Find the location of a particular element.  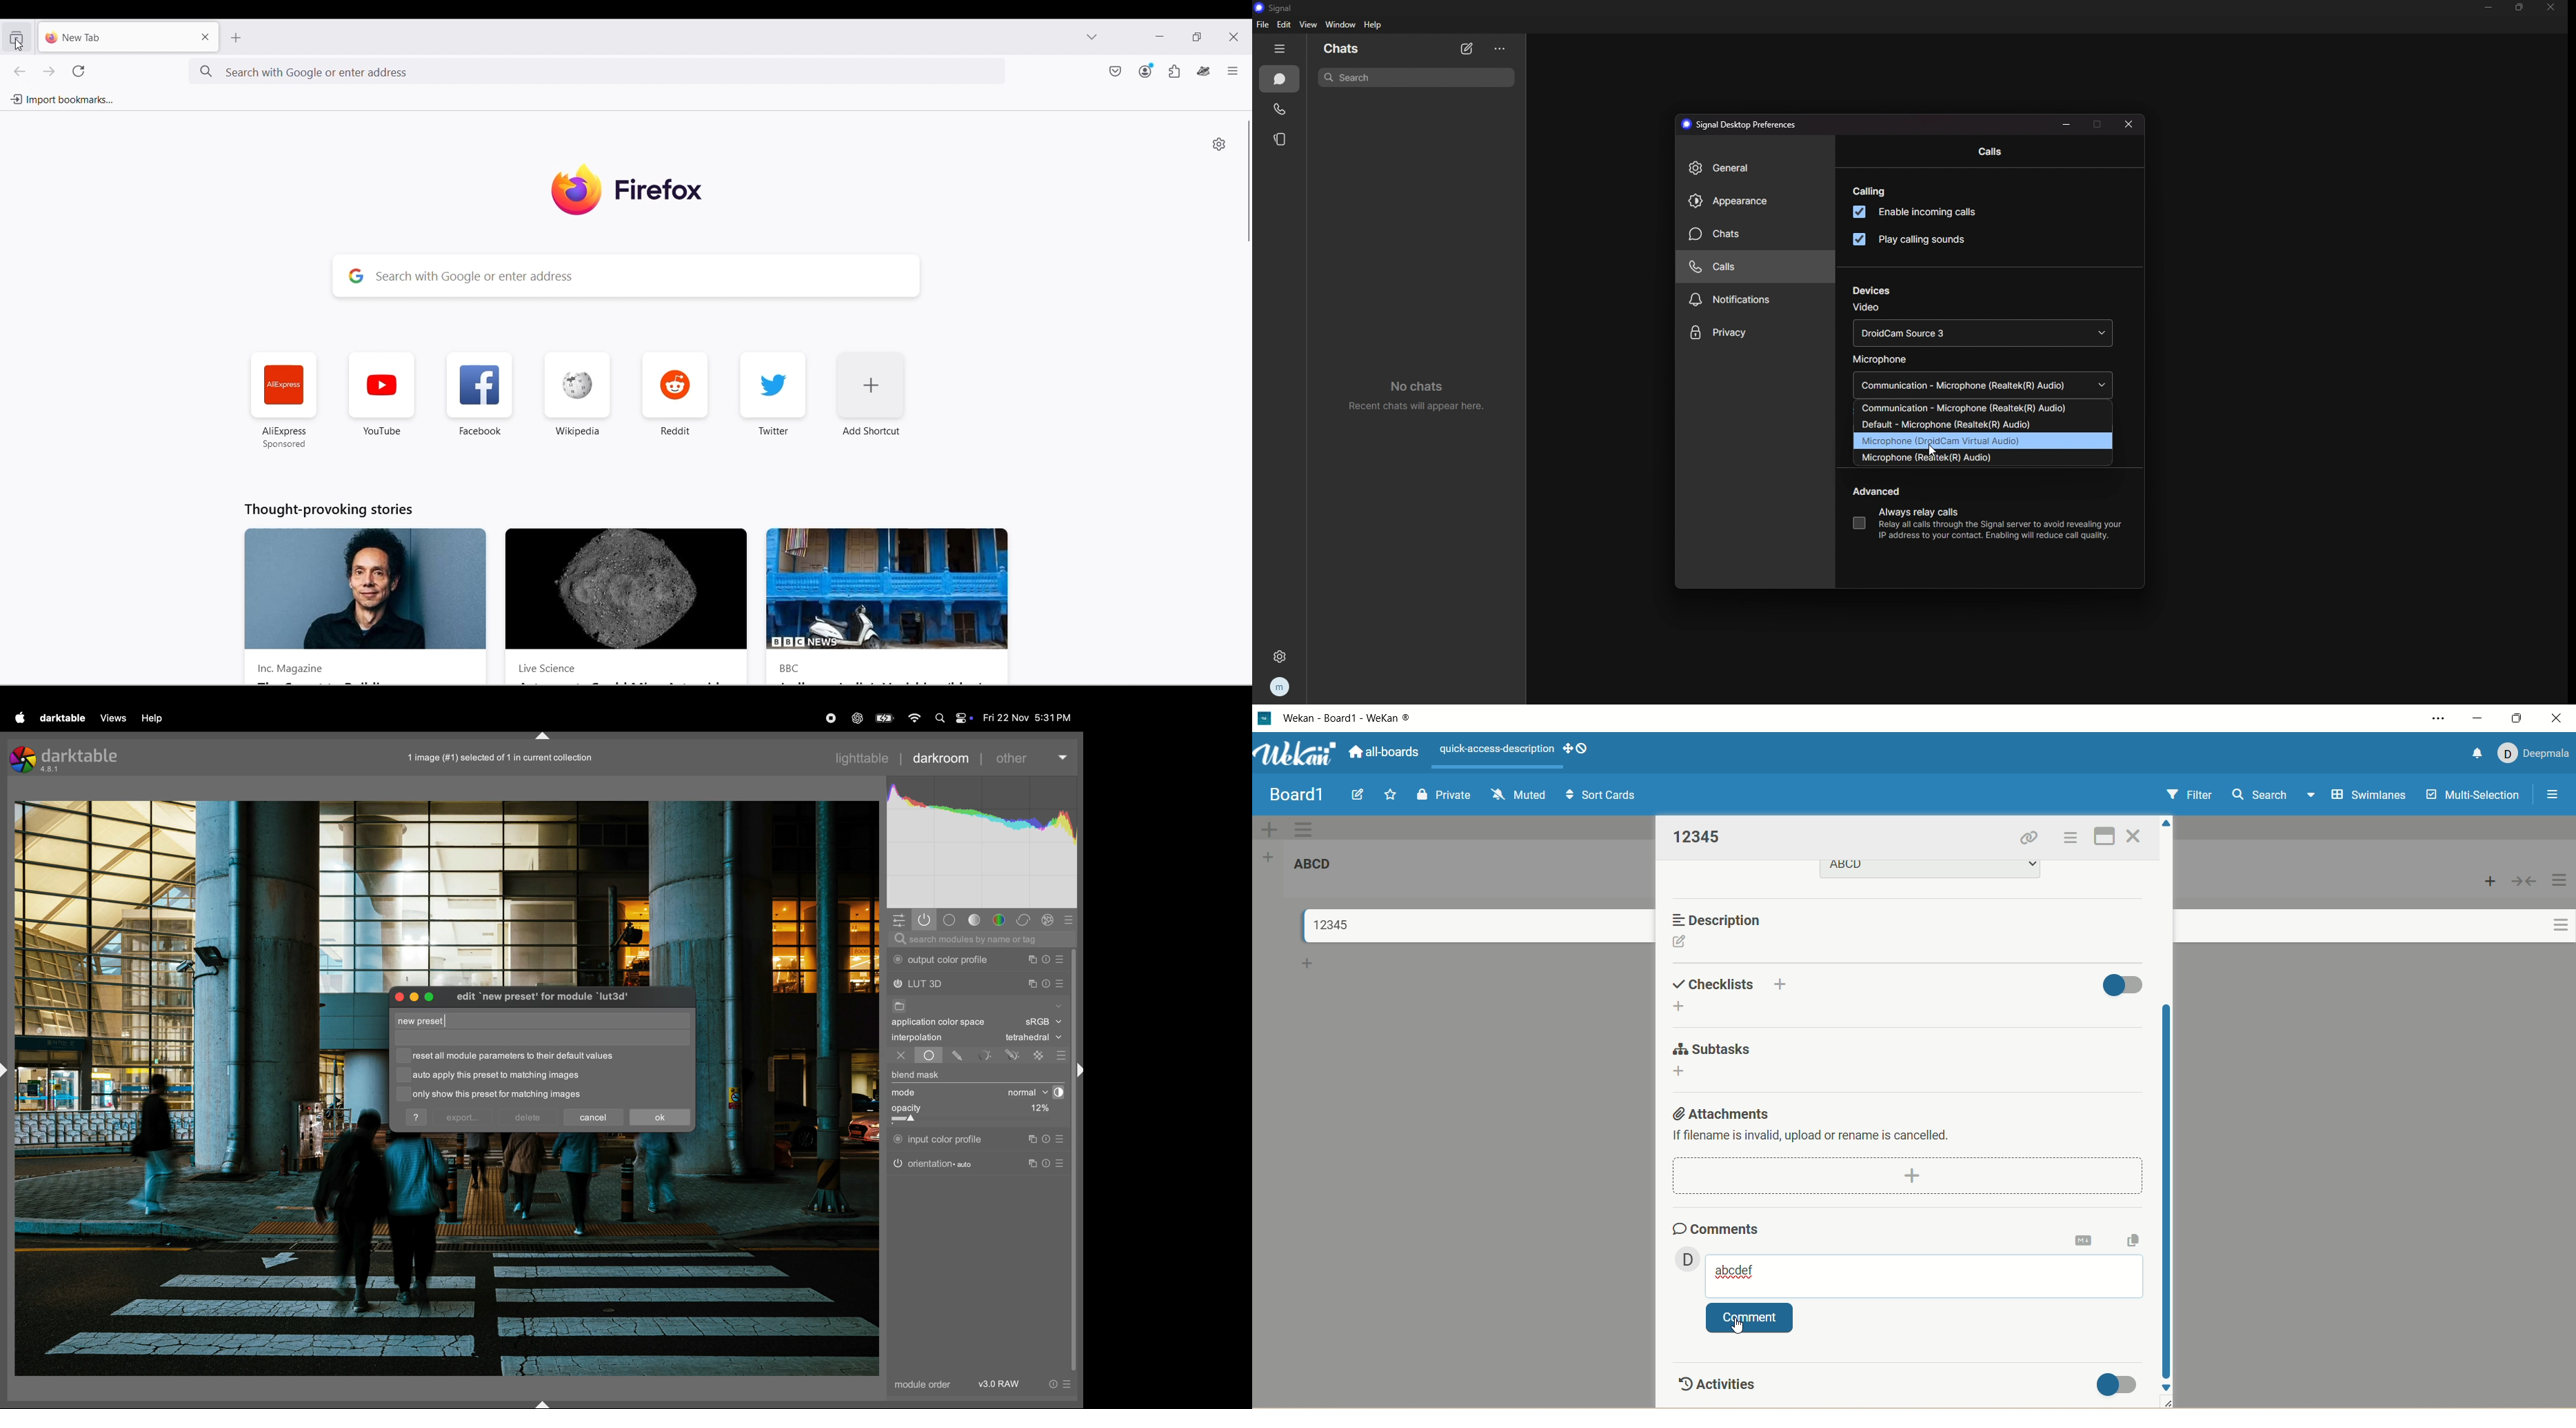

cursor is located at coordinates (1738, 1330).